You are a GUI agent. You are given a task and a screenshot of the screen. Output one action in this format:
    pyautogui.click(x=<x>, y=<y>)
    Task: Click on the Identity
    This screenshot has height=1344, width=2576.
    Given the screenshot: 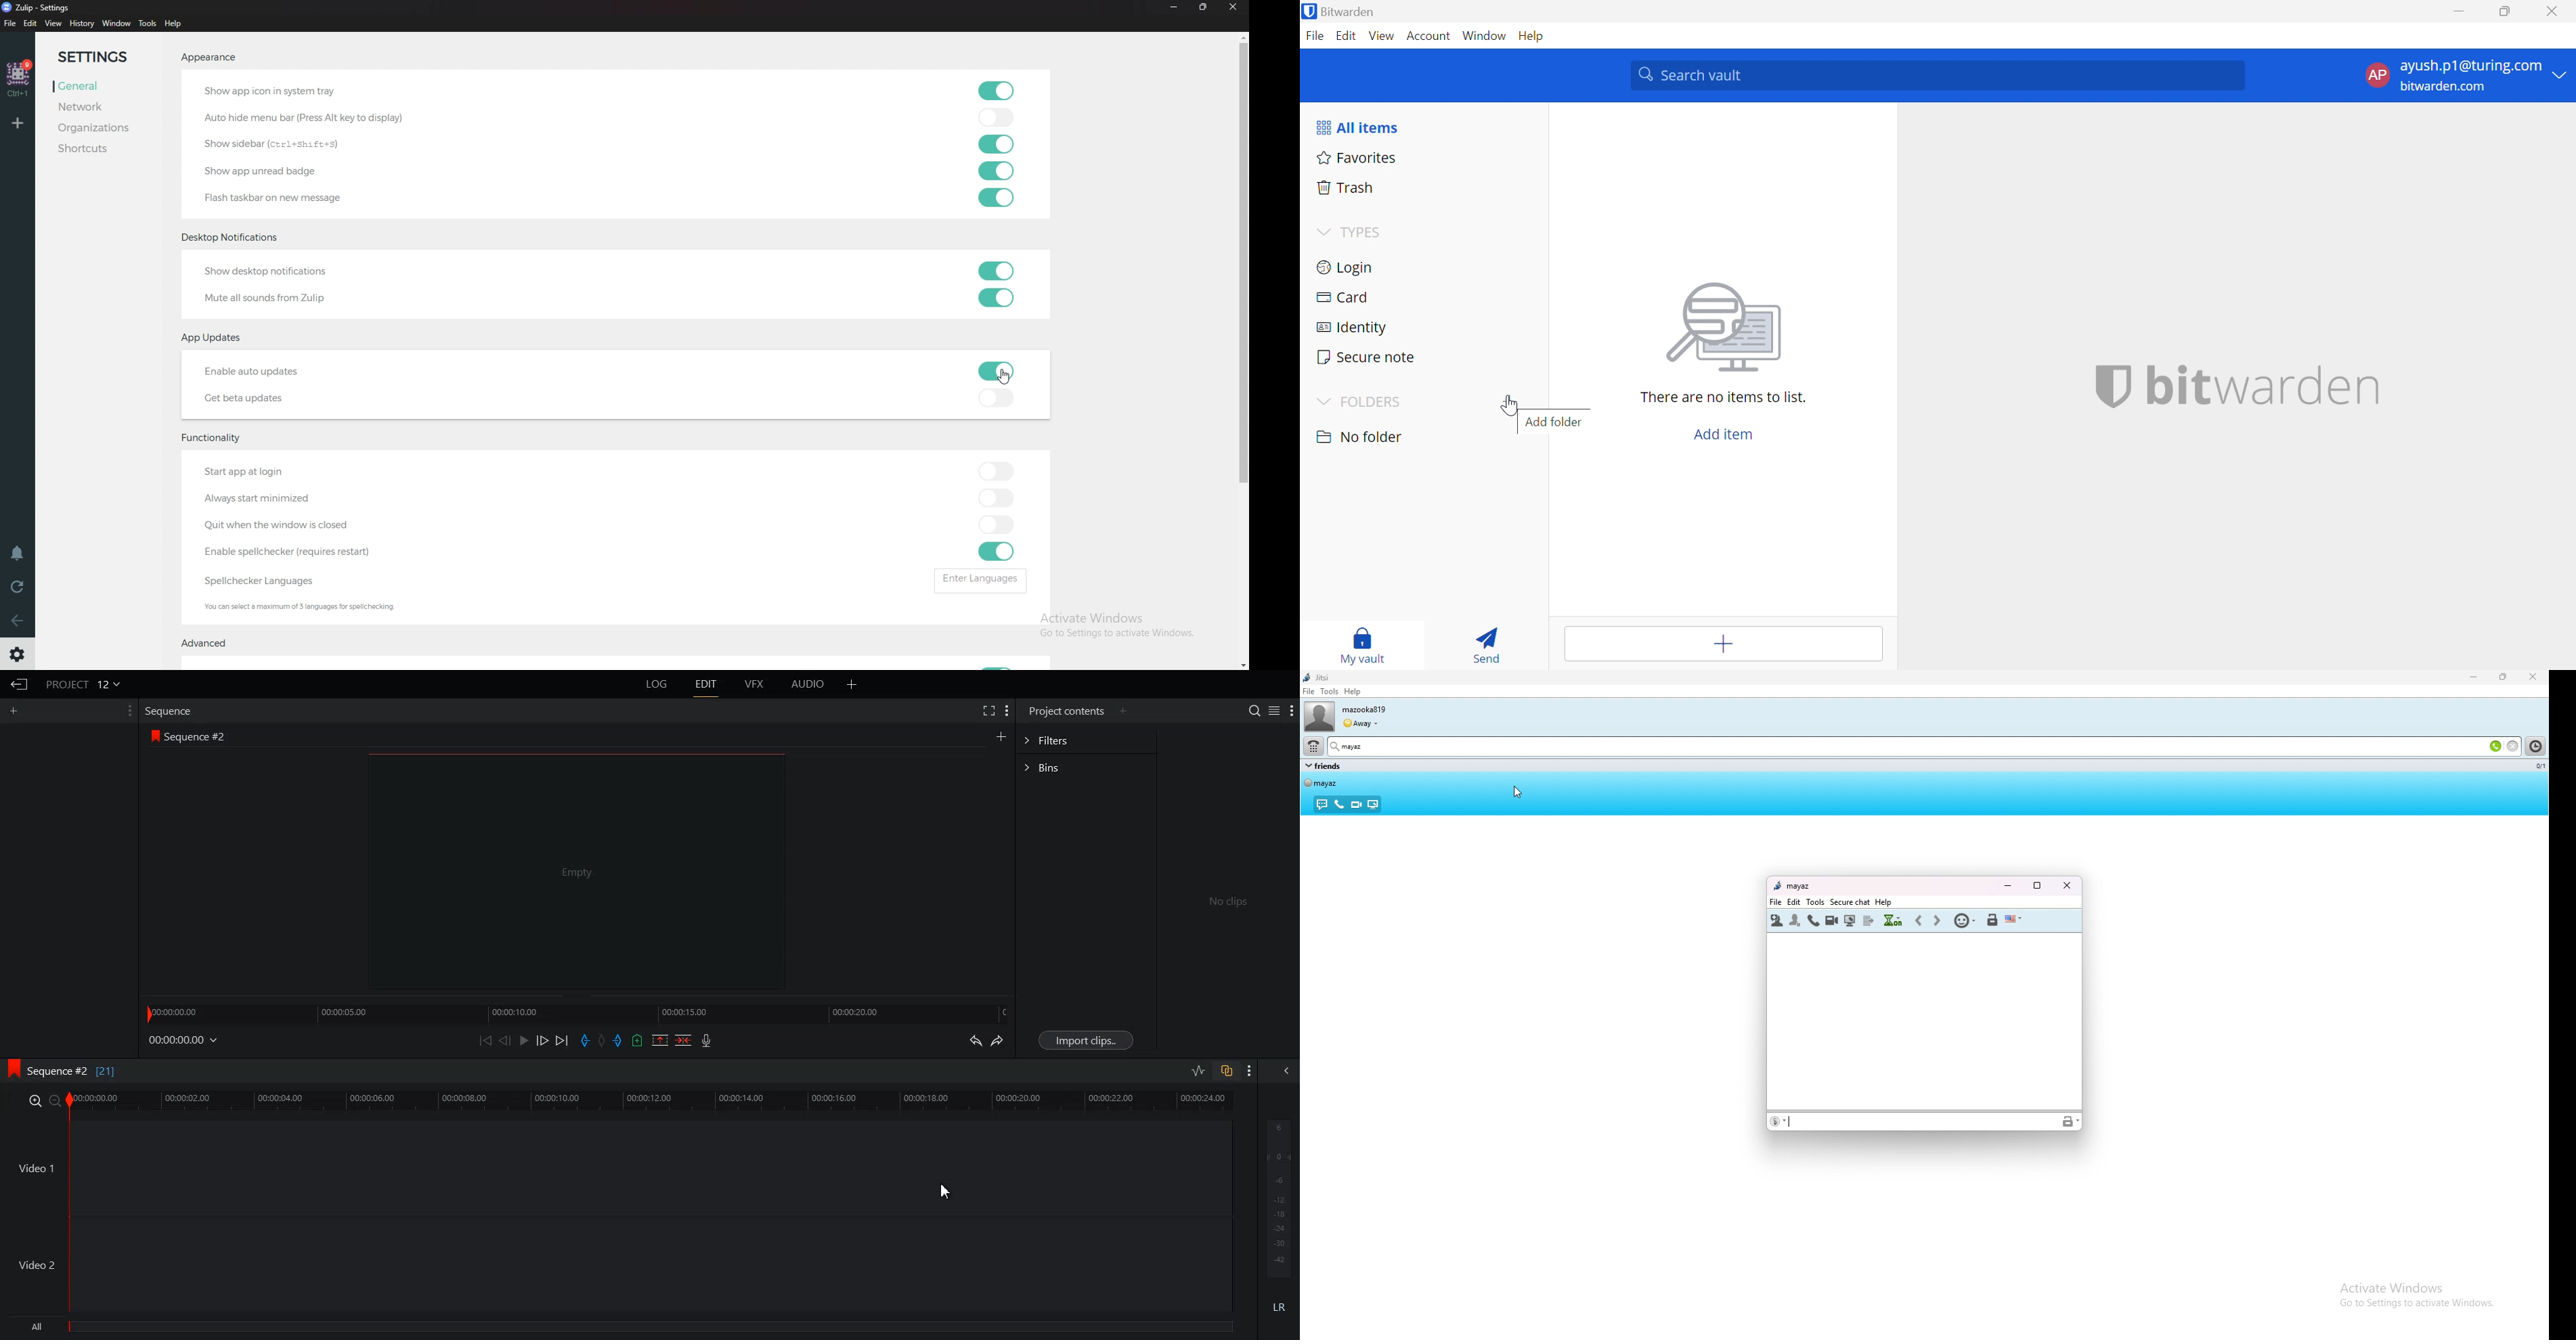 What is the action you would take?
    pyautogui.click(x=1352, y=328)
    